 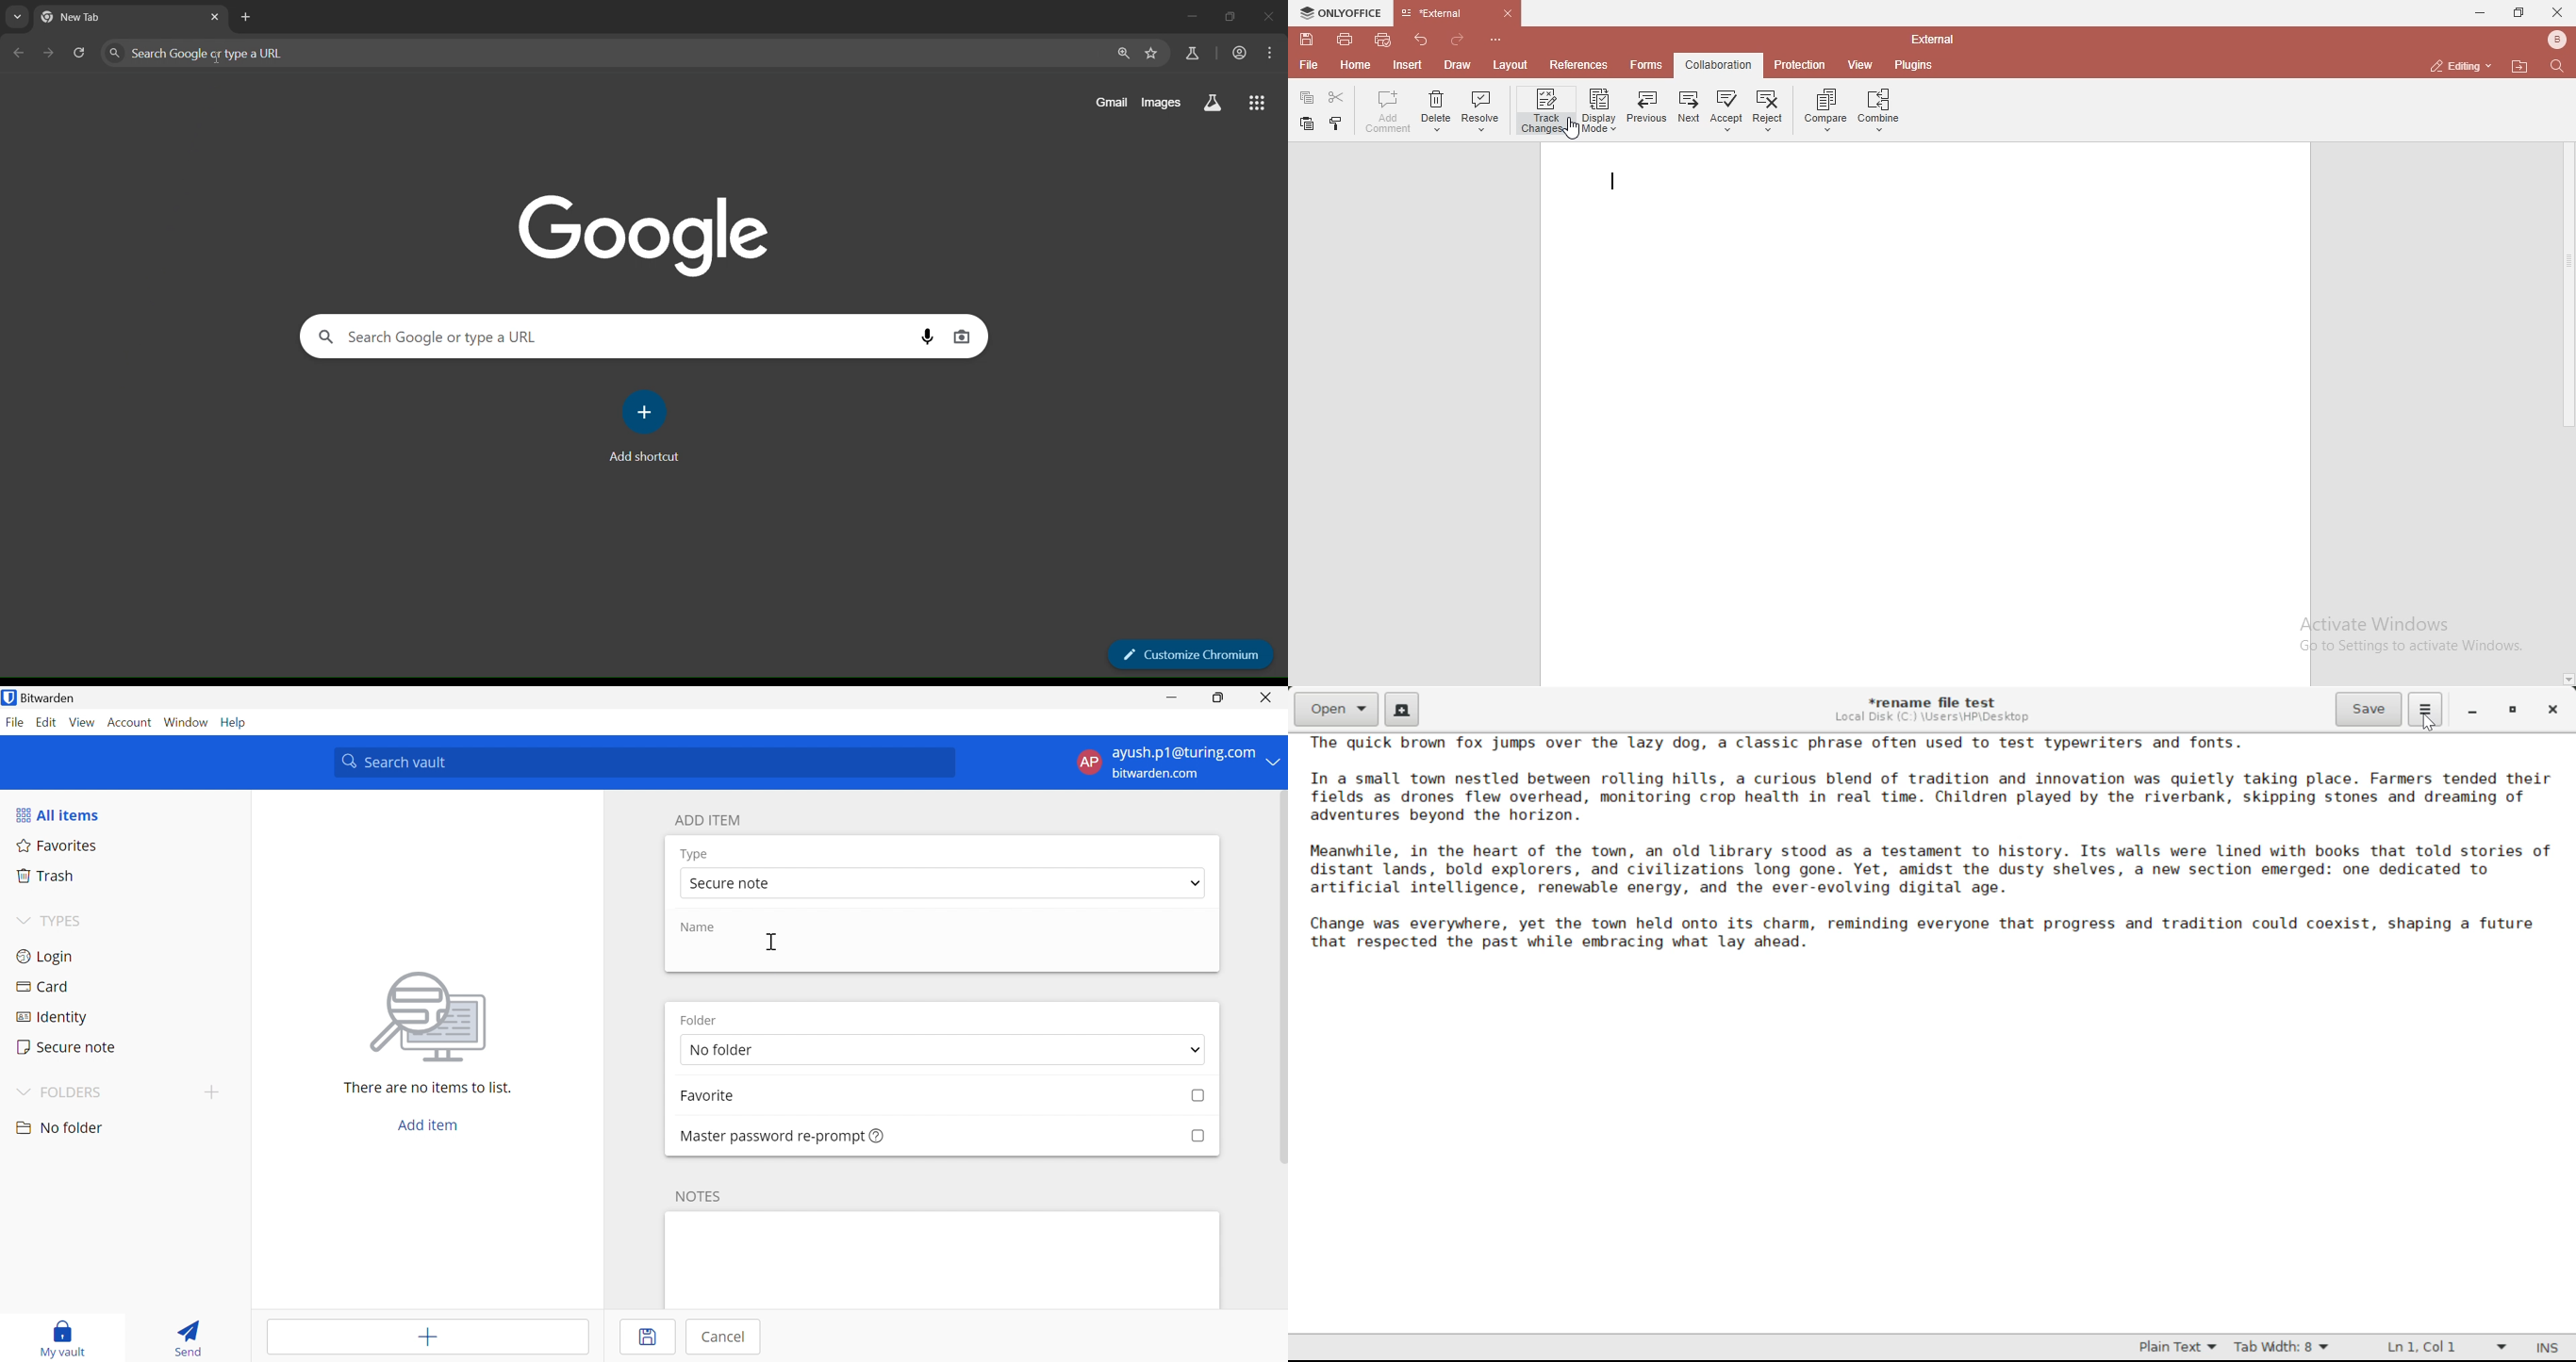 I want to click on Minimize, so click(x=2514, y=712).